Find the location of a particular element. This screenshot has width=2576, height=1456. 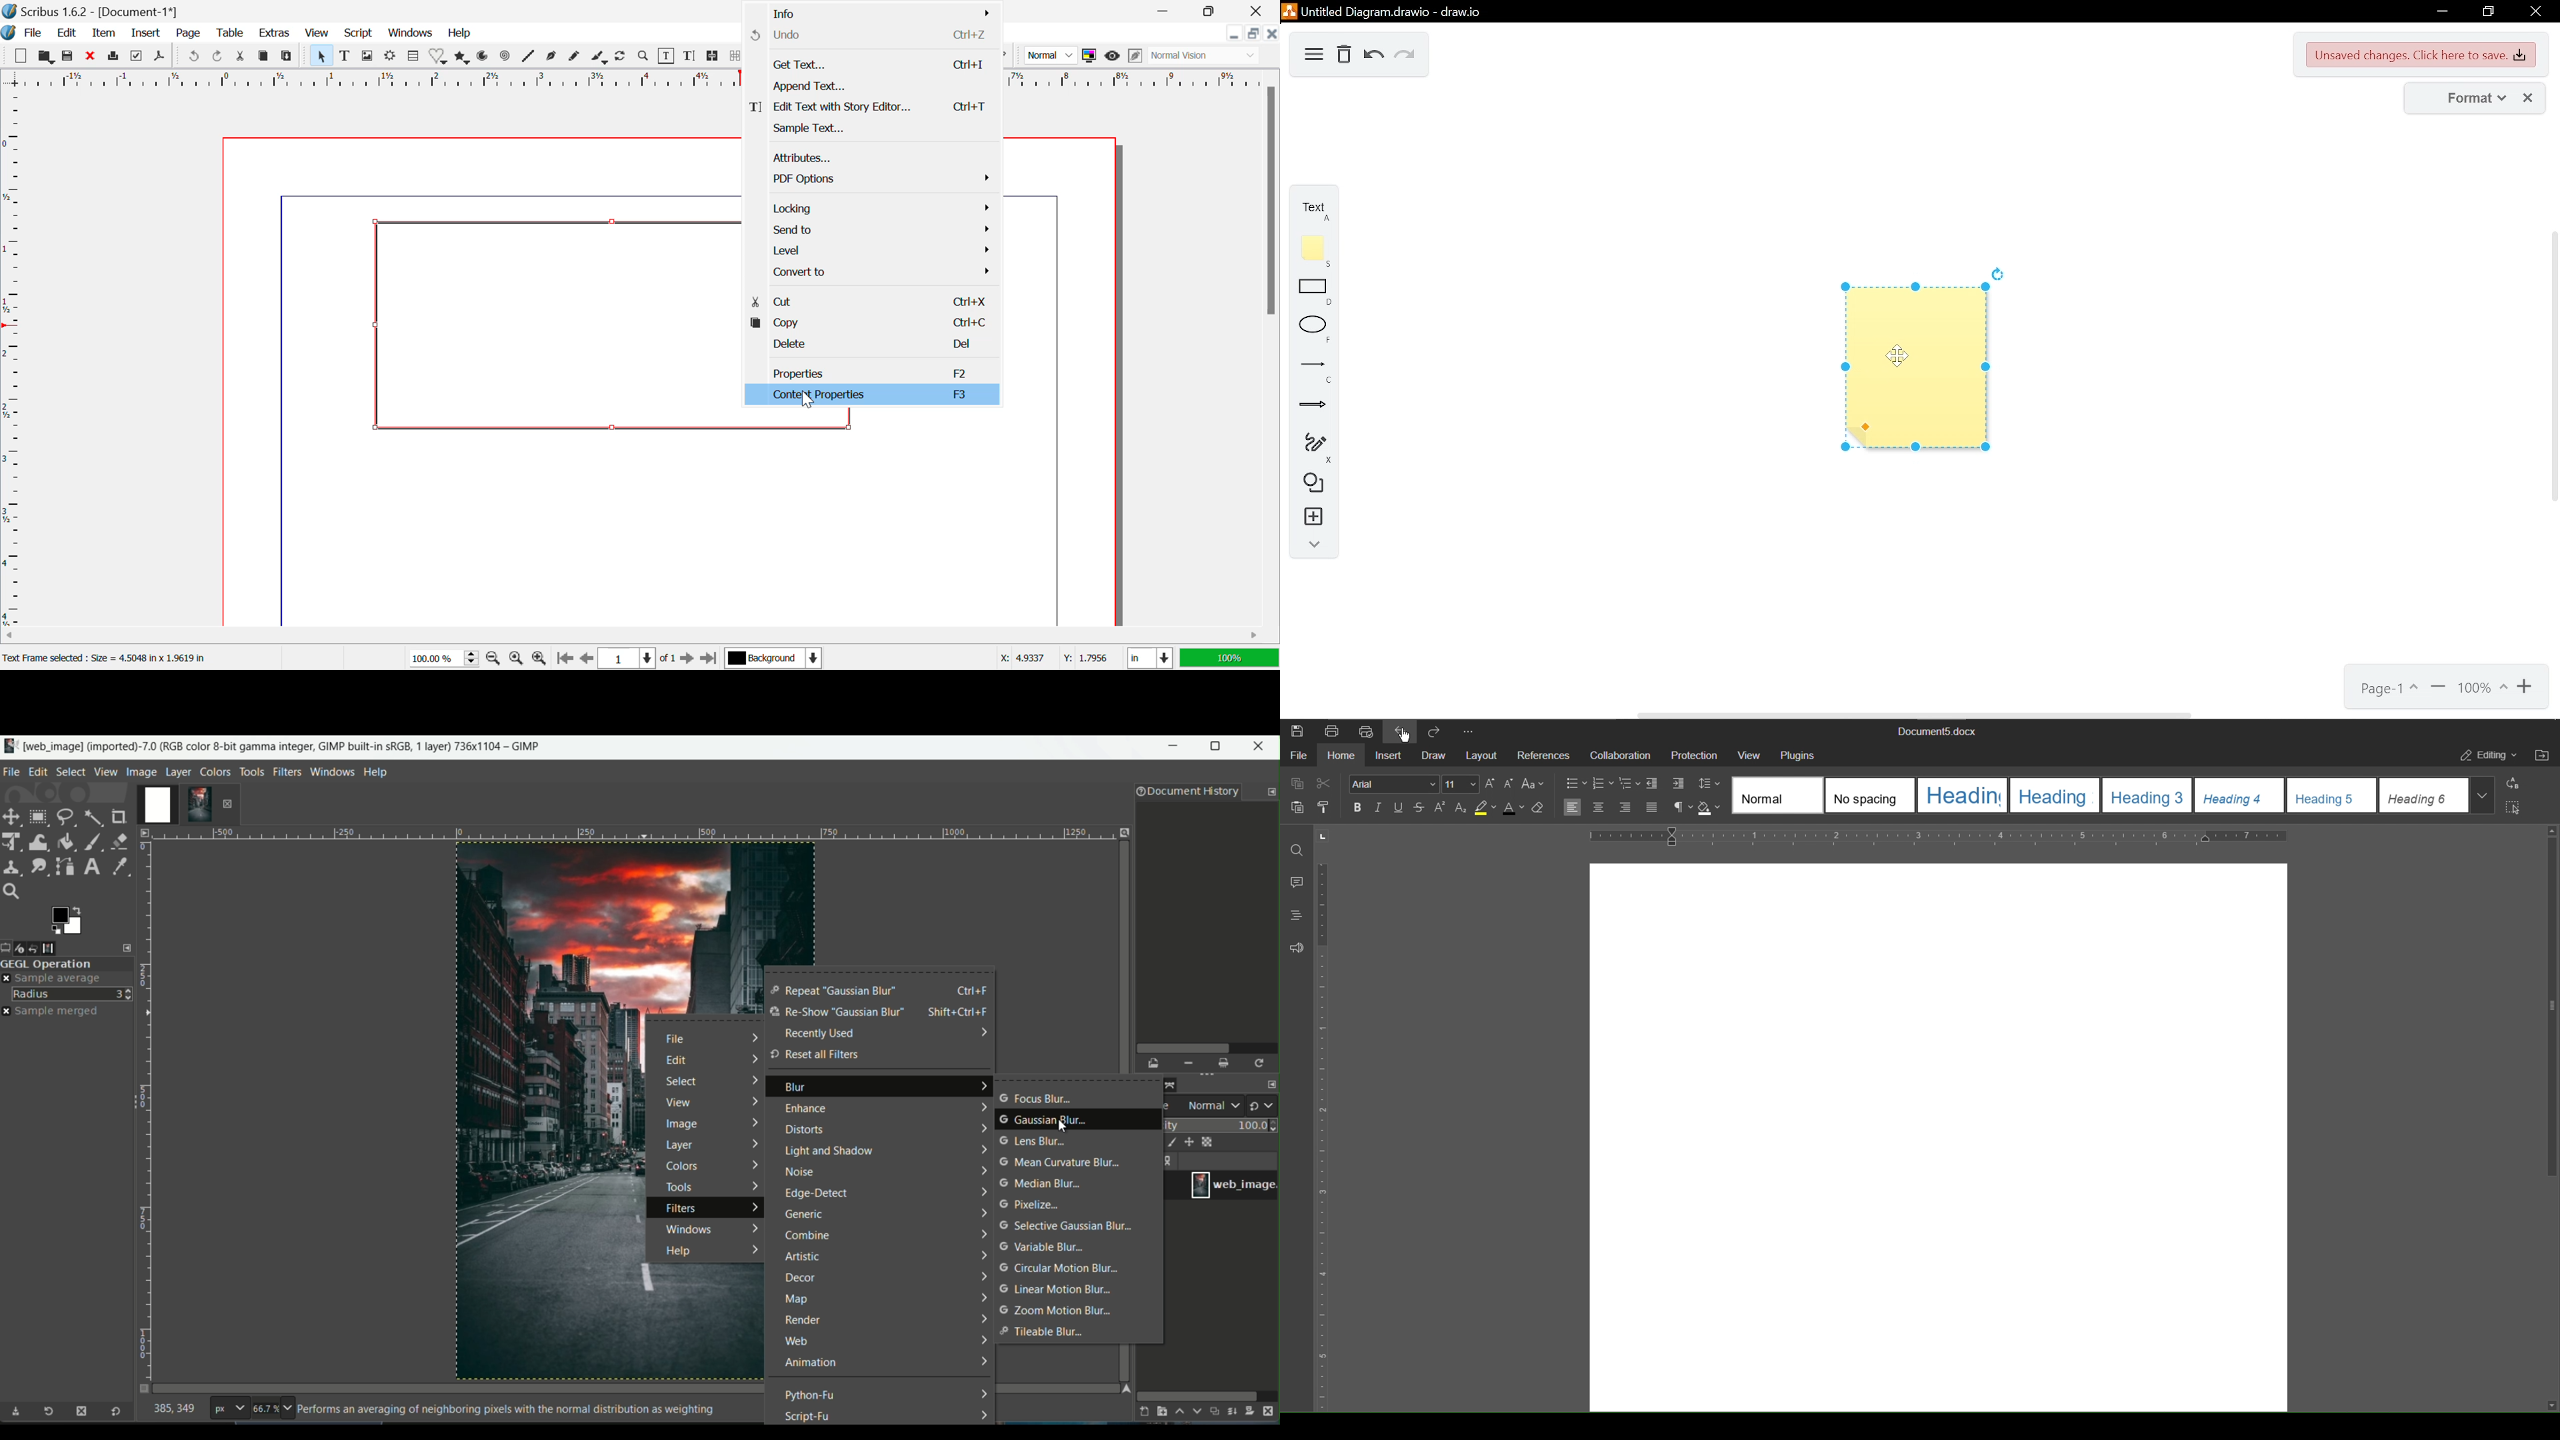

Script is located at coordinates (357, 34).